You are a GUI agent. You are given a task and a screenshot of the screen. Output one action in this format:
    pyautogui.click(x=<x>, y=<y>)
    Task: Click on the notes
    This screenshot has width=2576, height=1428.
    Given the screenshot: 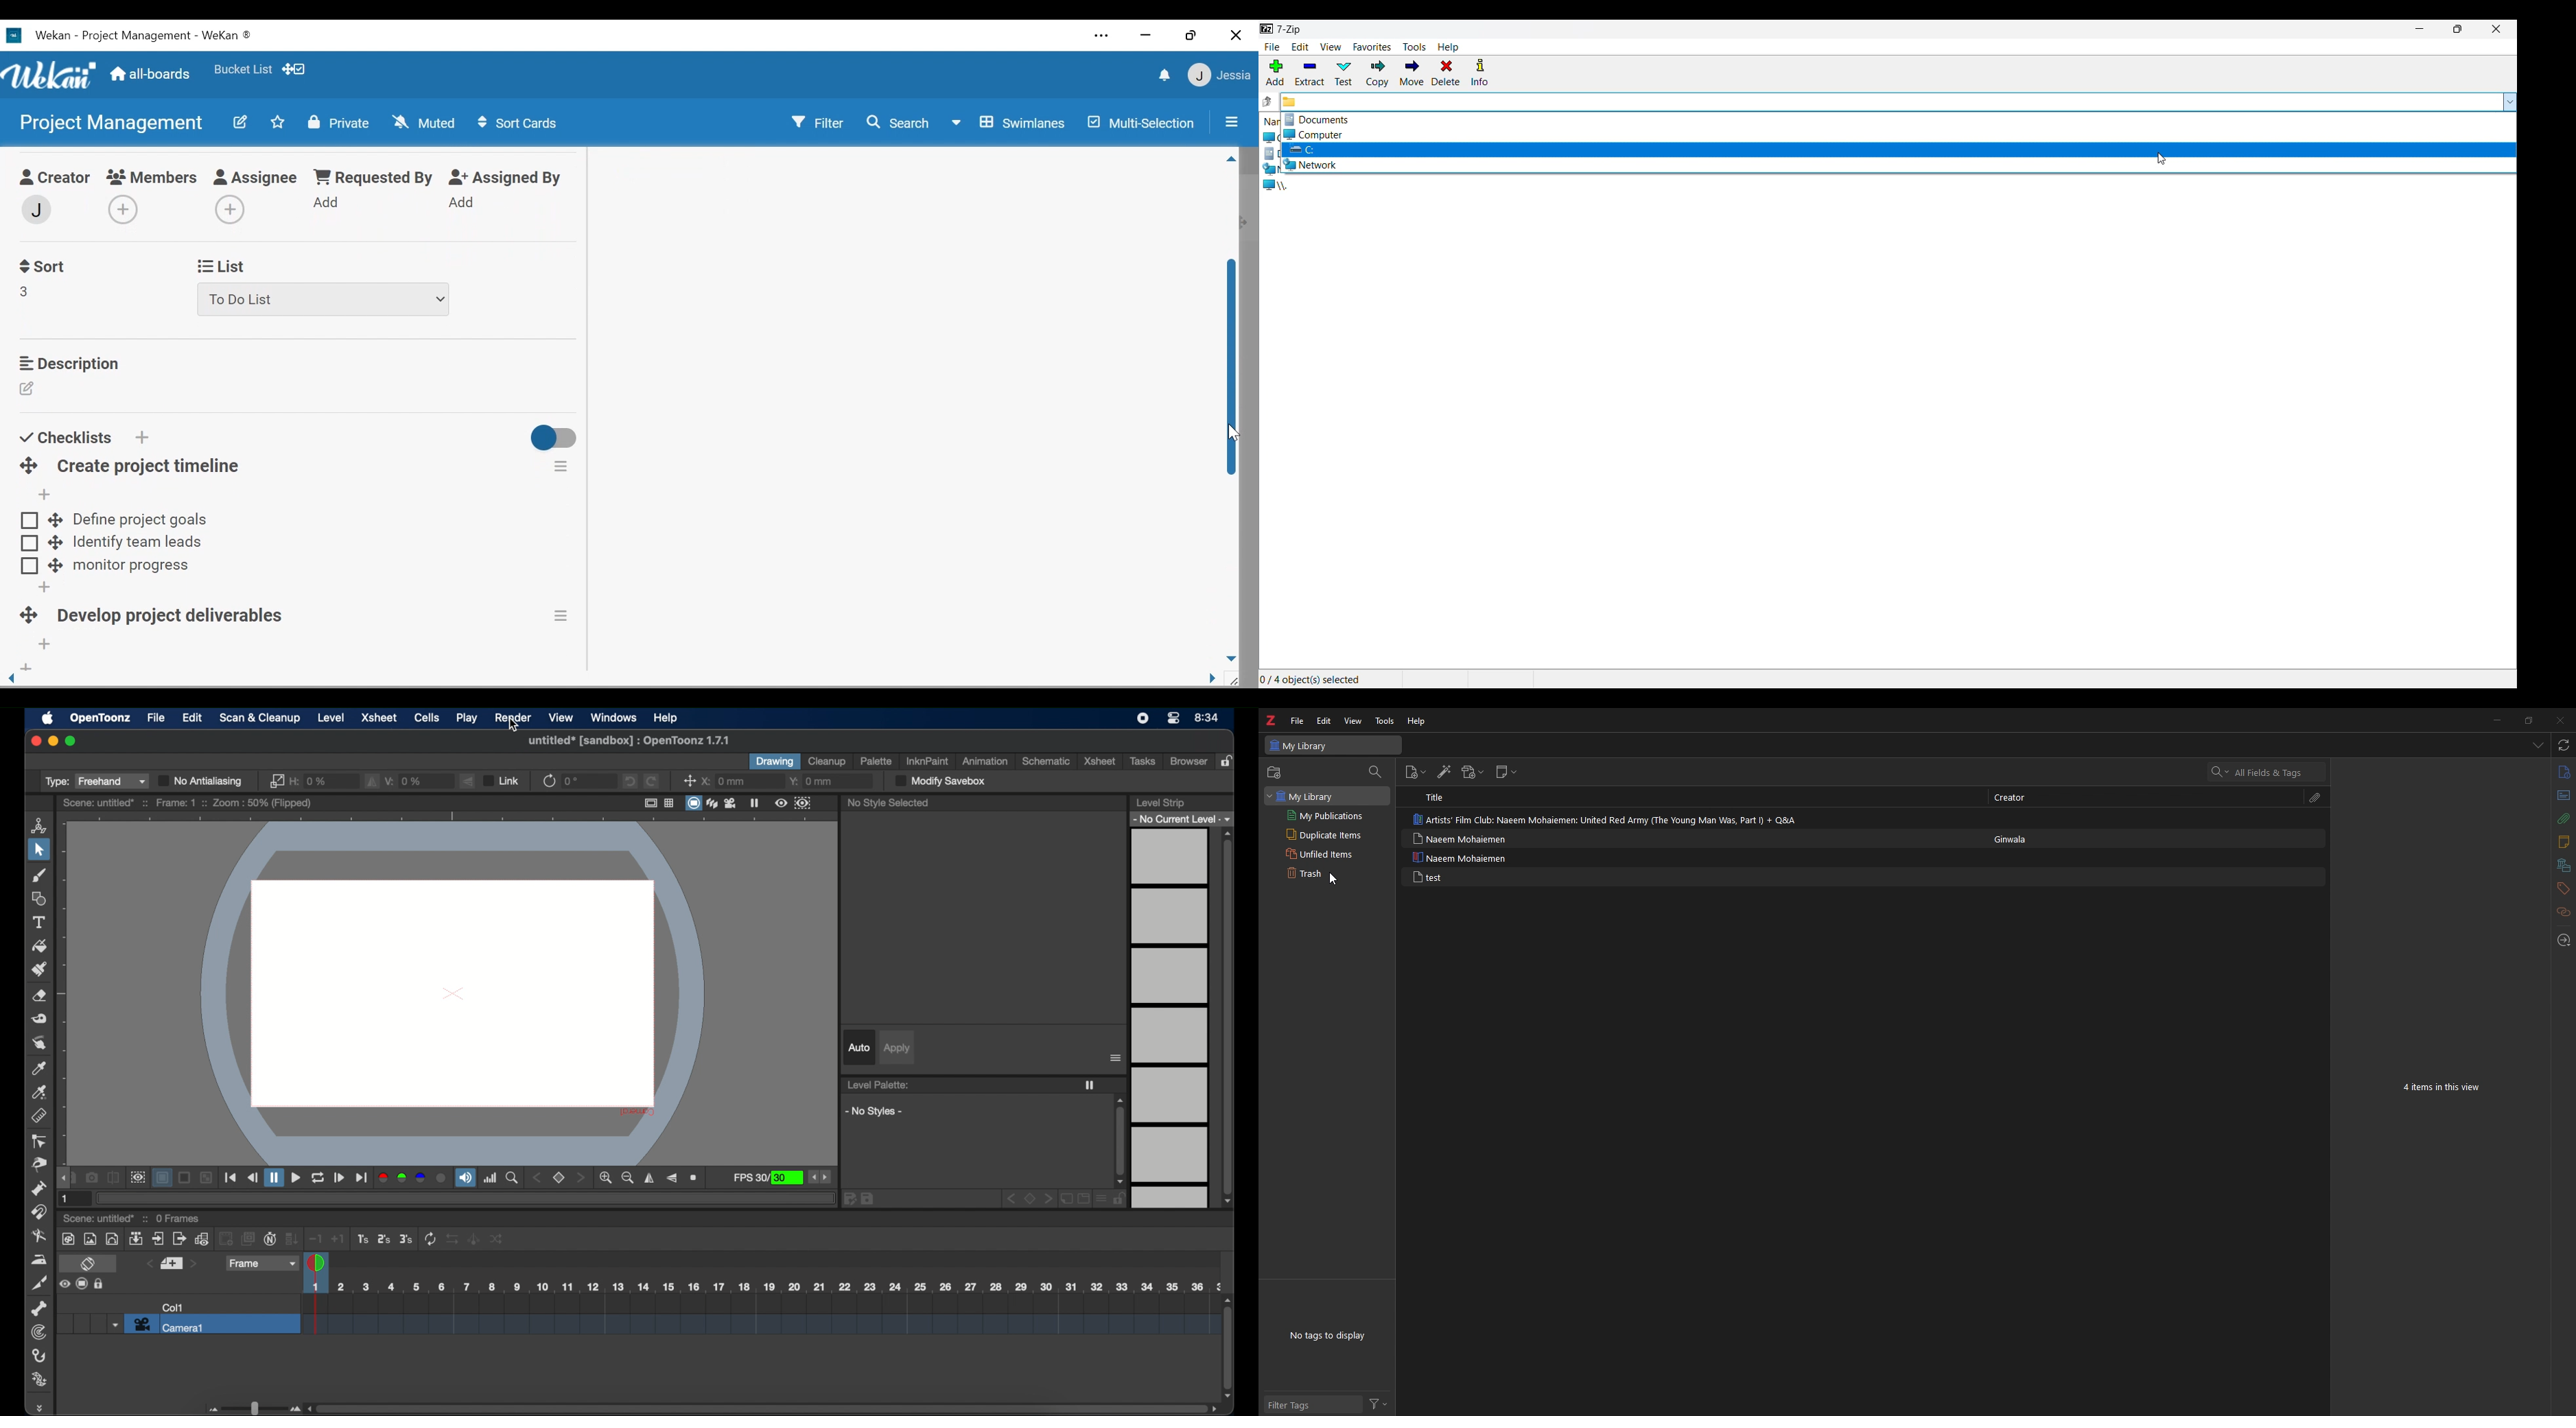 What is the action you would take?
    pyautogui.click(x=2562, y=842)
    